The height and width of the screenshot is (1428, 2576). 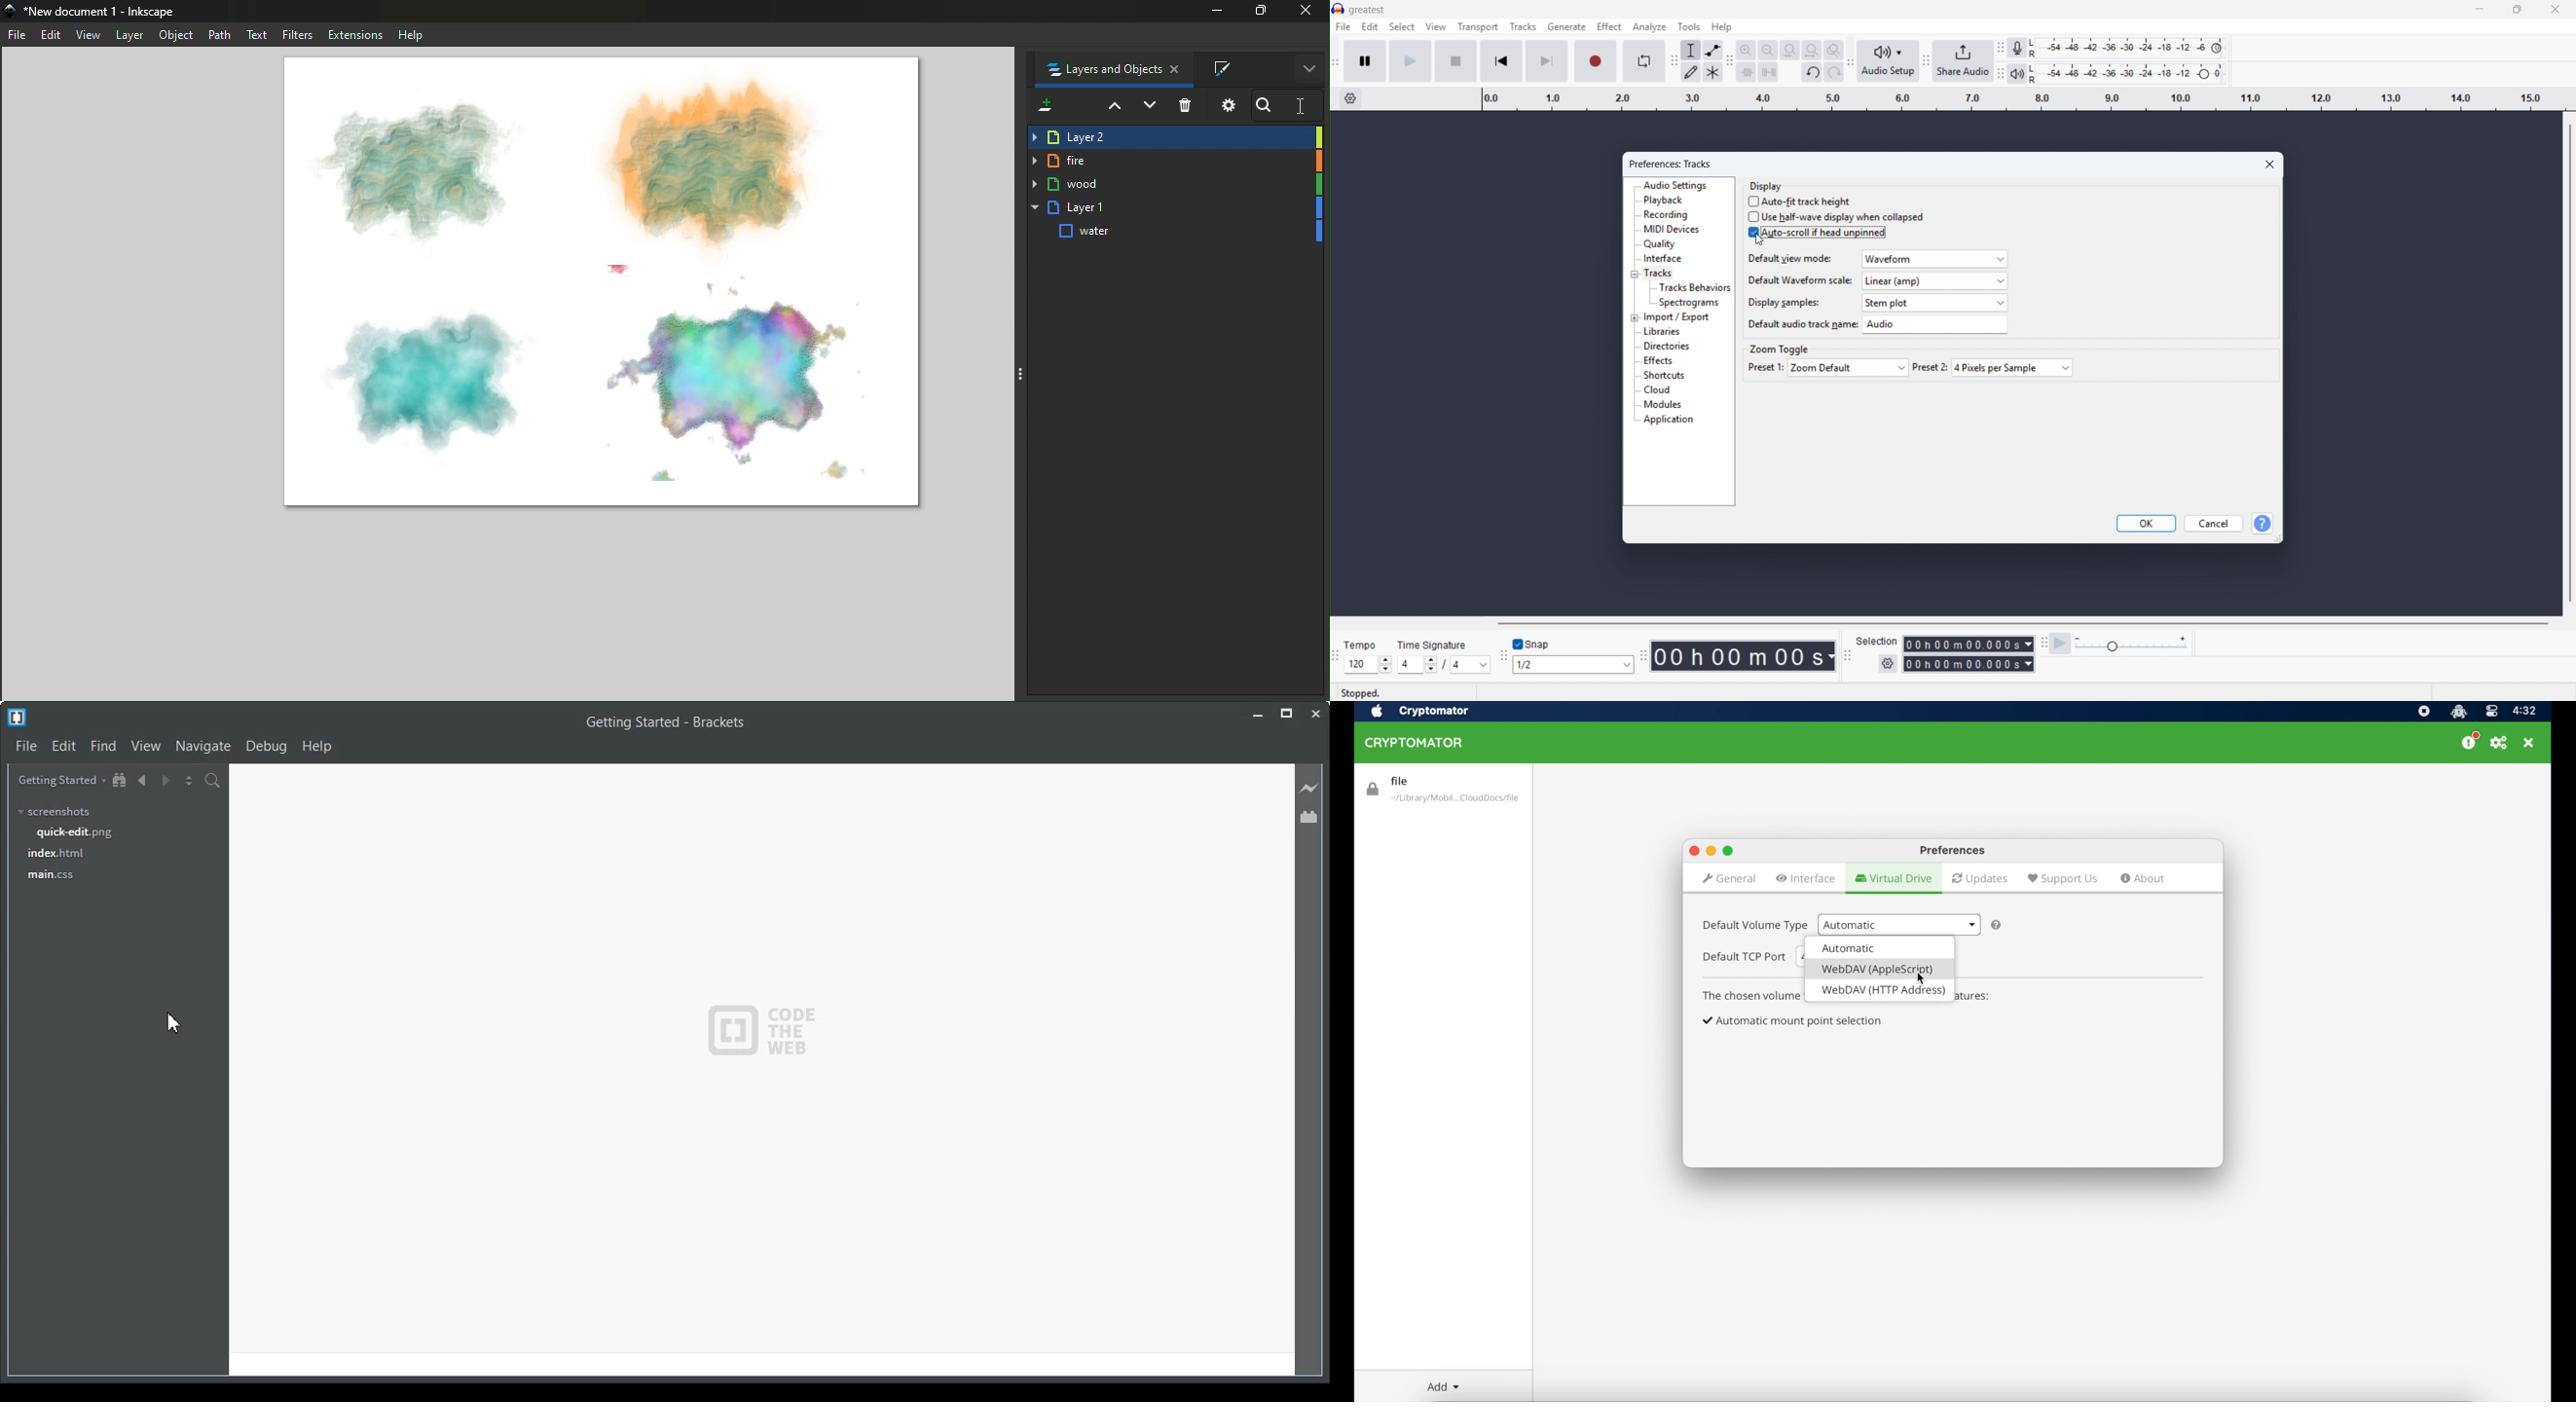 What do you see at coordinates (57, 780) in the screenshot?
I see `Getting Started` at bounding box center [57, 780].